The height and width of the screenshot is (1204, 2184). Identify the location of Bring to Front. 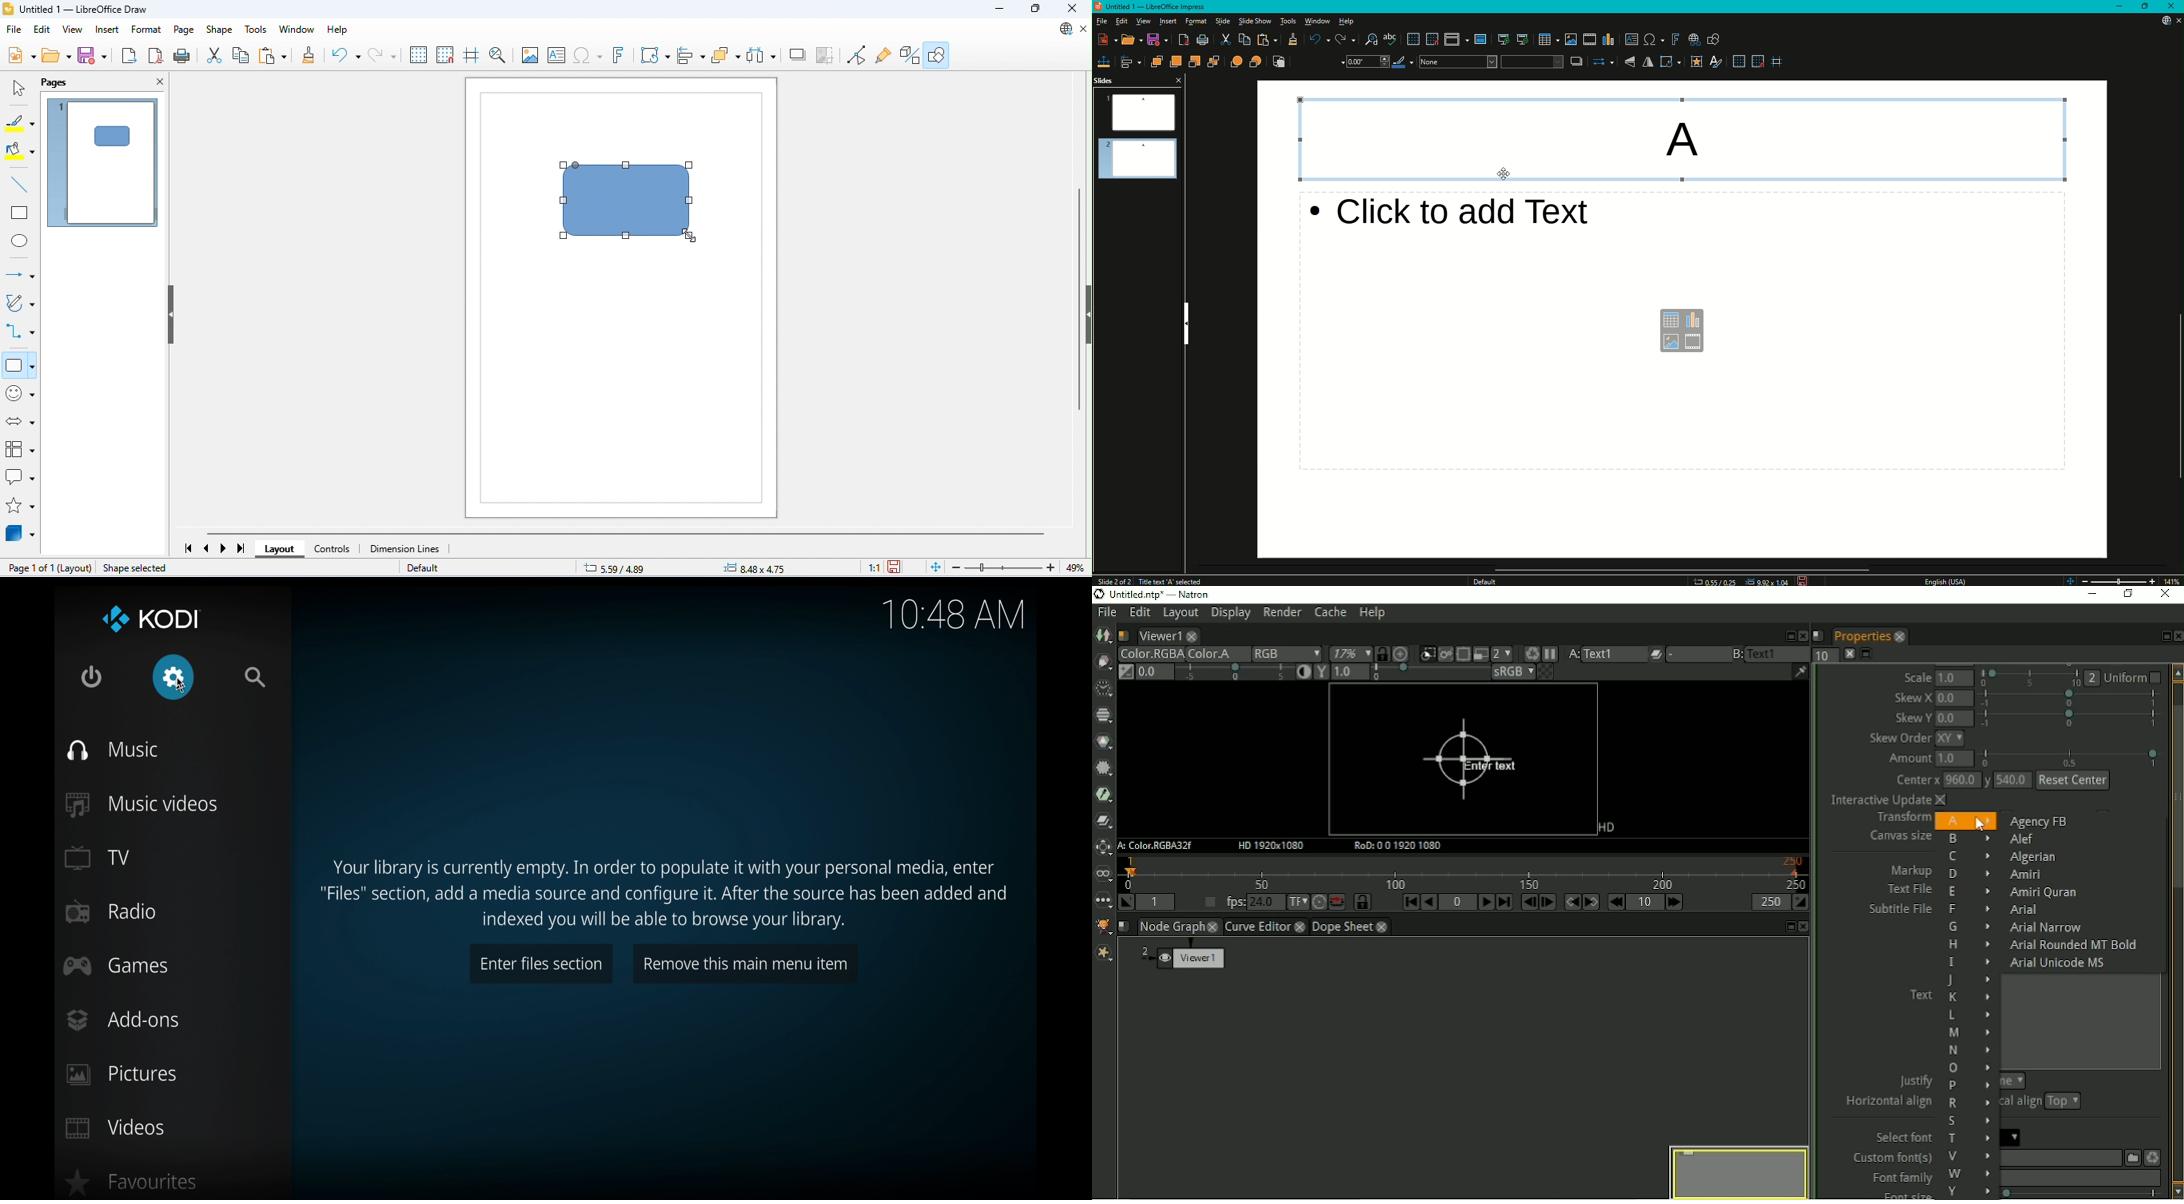
(1155, 61).